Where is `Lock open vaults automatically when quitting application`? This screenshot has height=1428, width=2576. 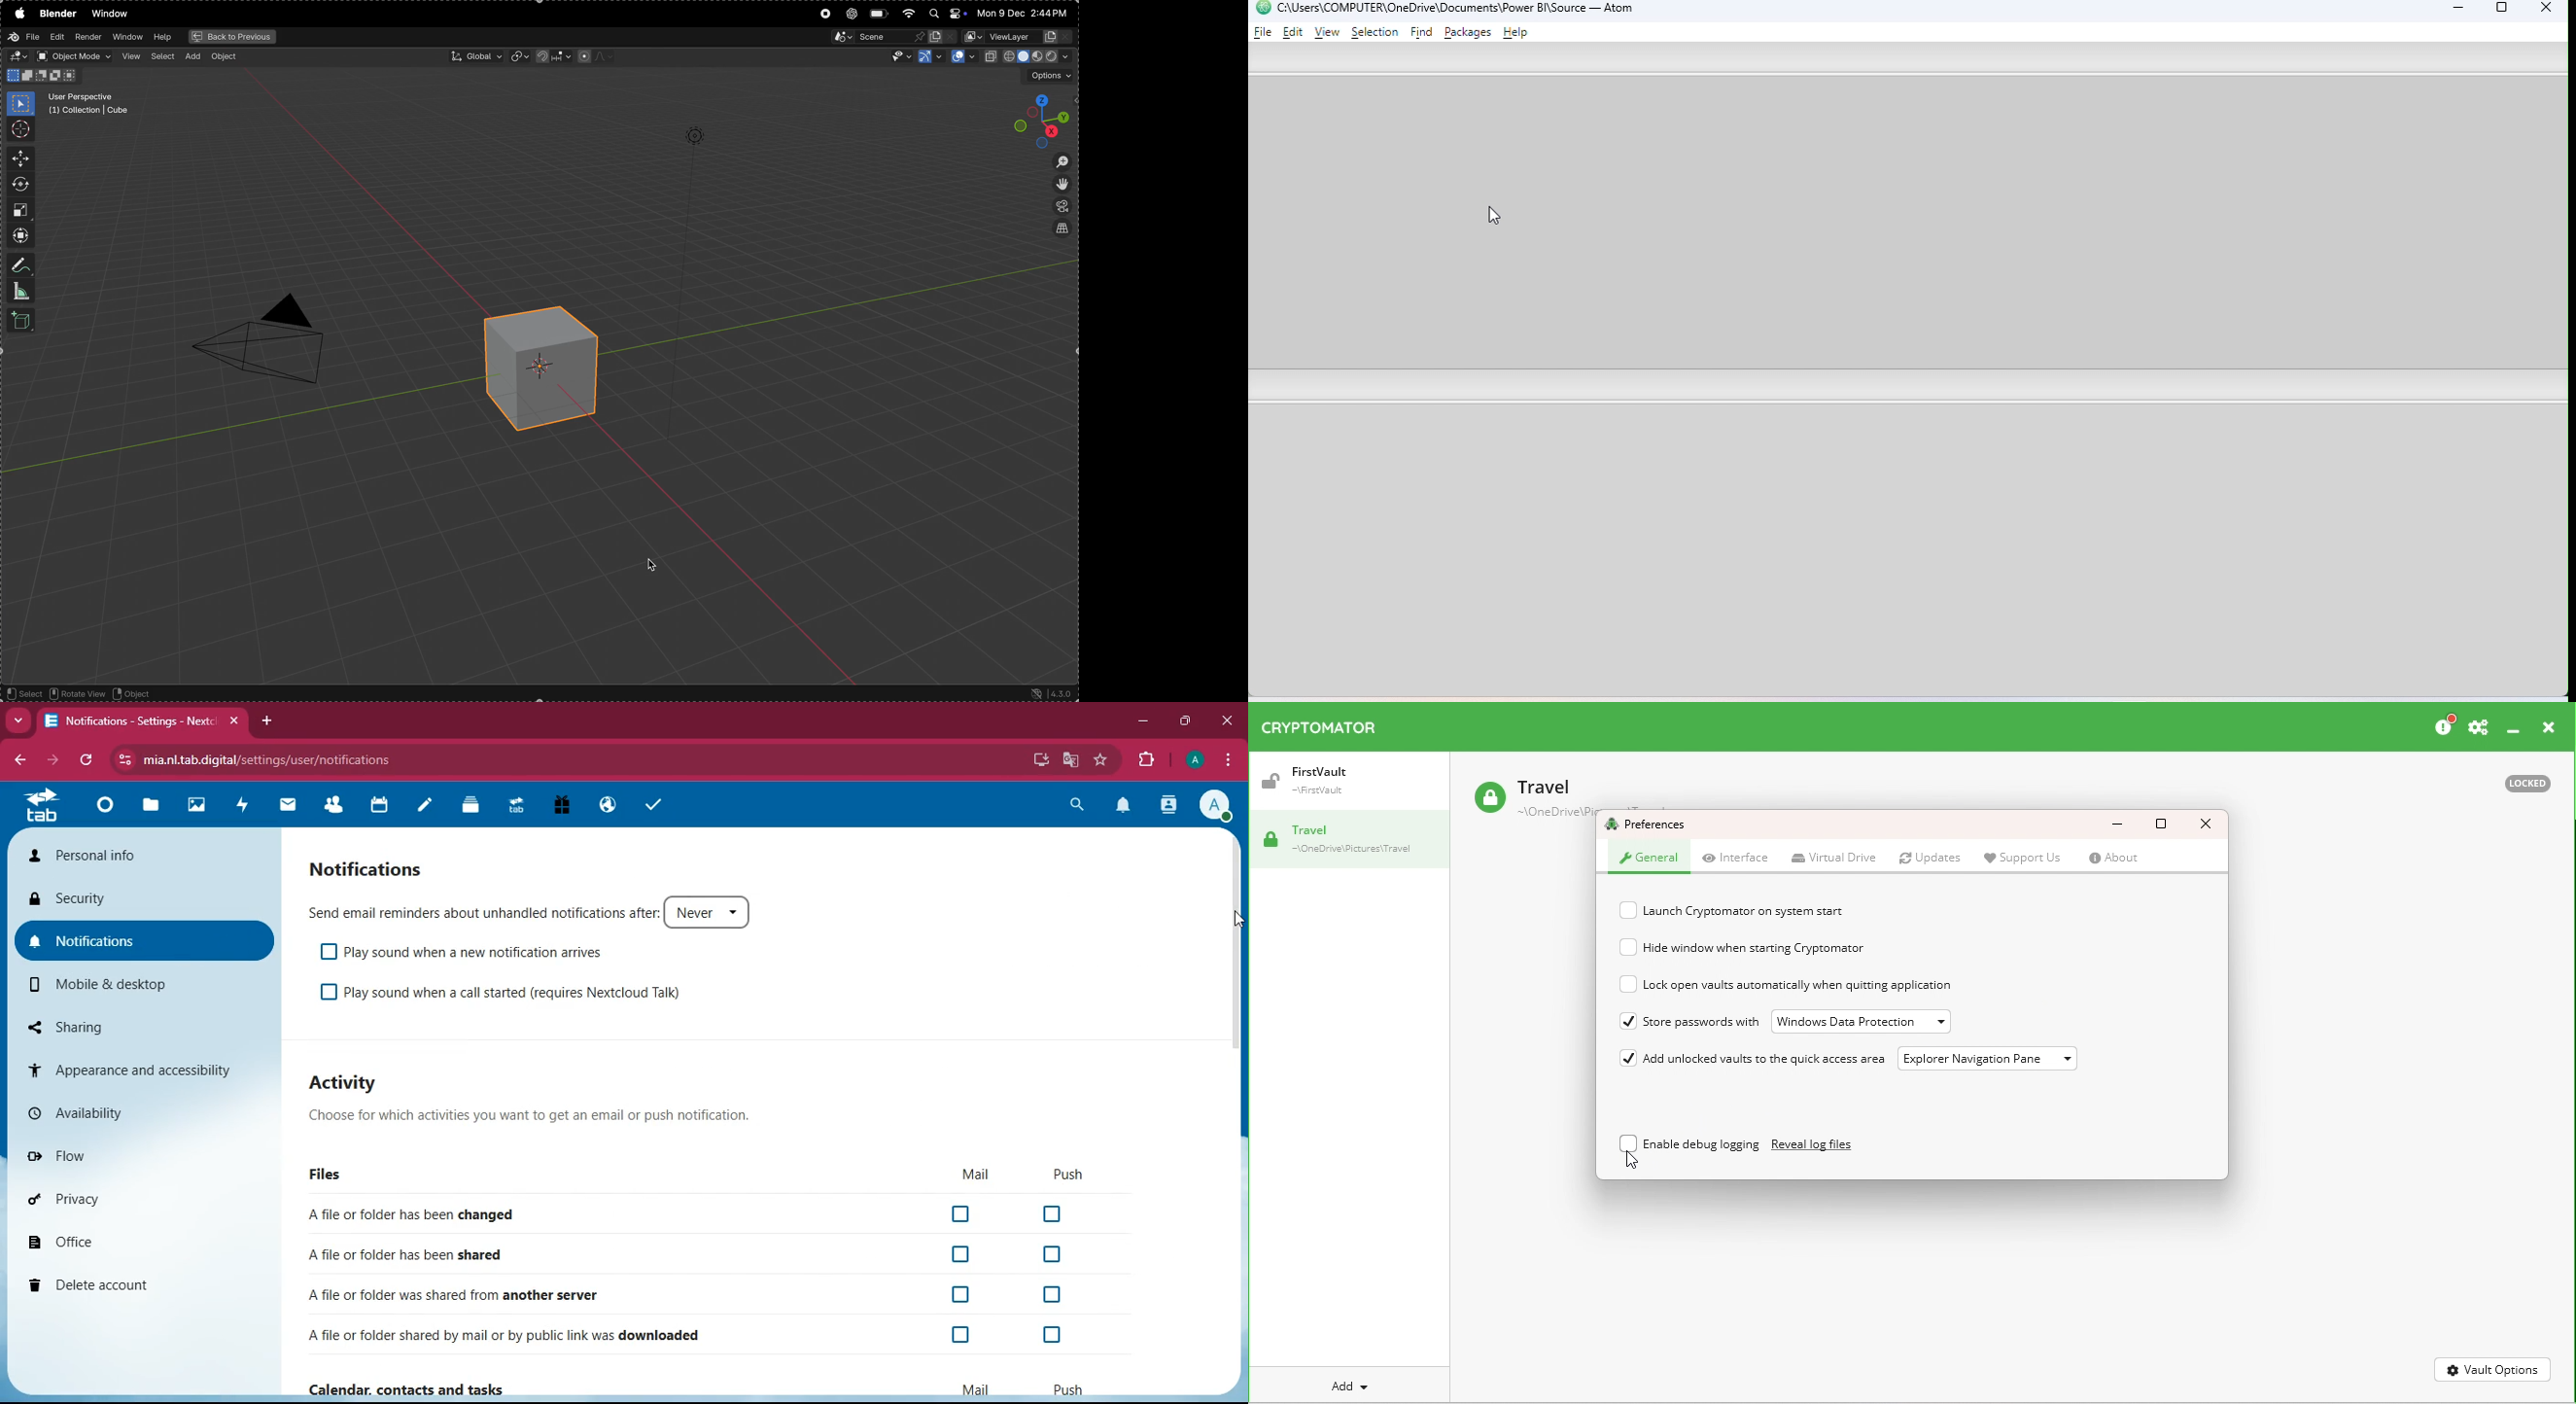 Lock open vaults automatically when quitting application is located at coordinates (1808, 985).